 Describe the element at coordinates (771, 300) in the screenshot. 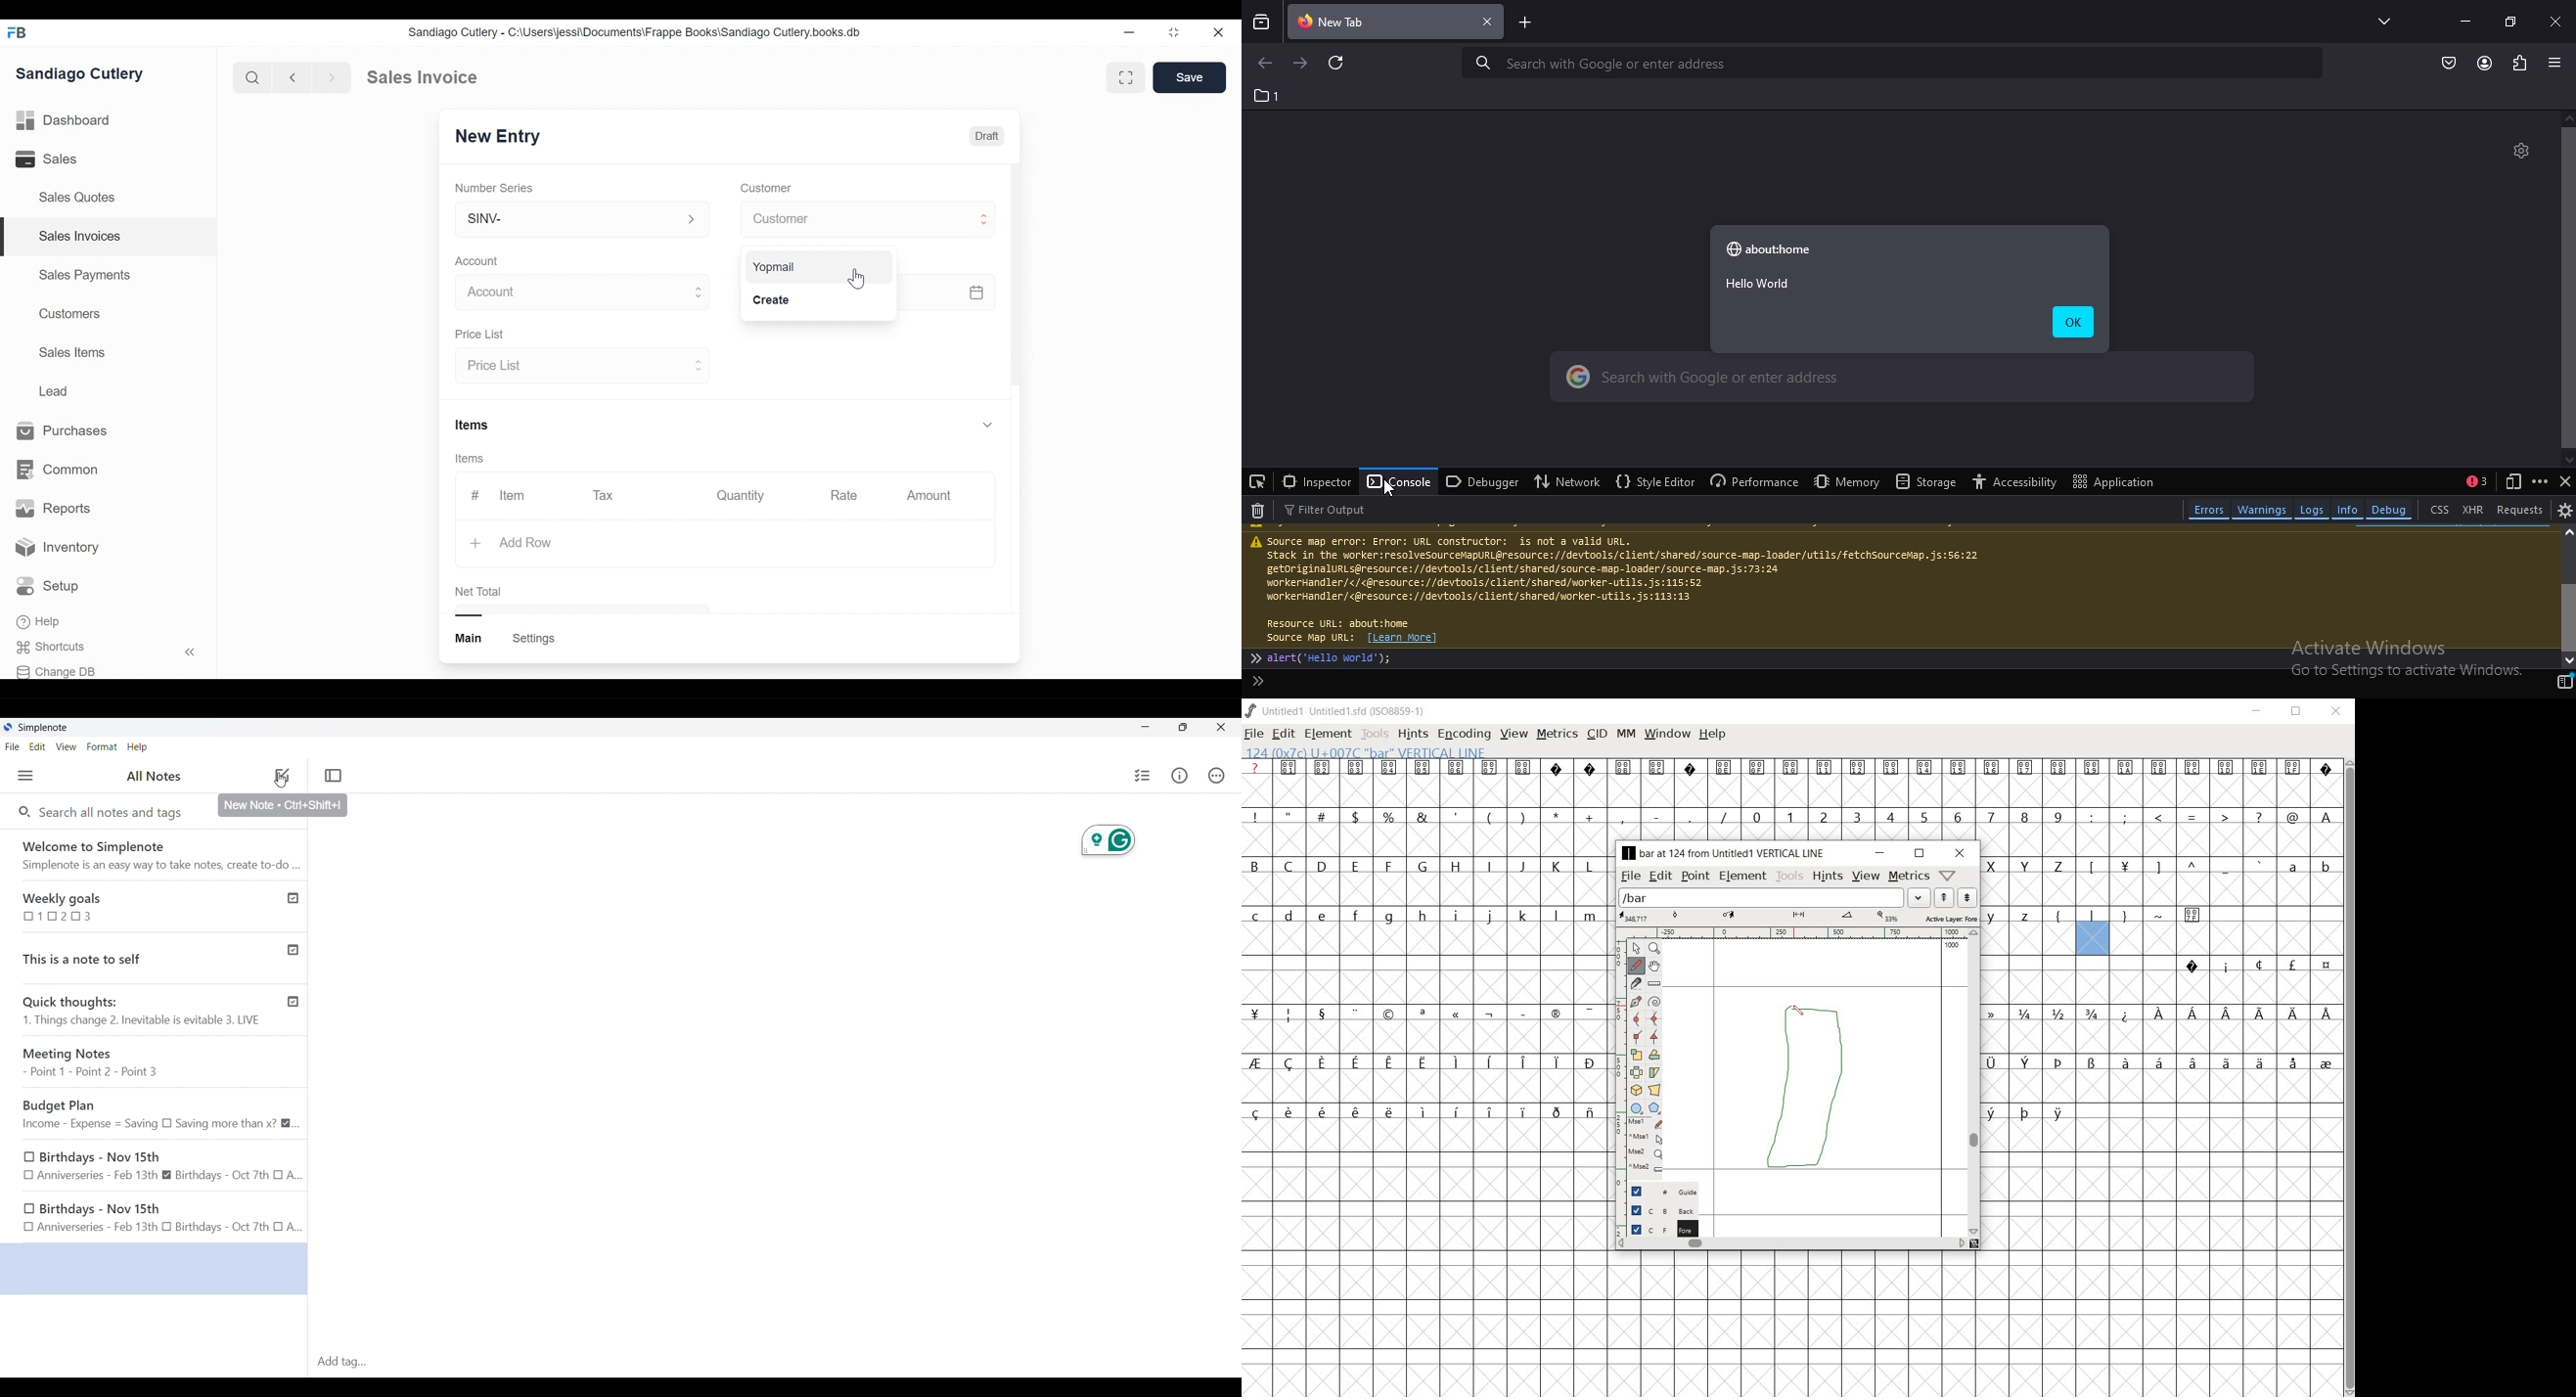

I see `Create` at that location.